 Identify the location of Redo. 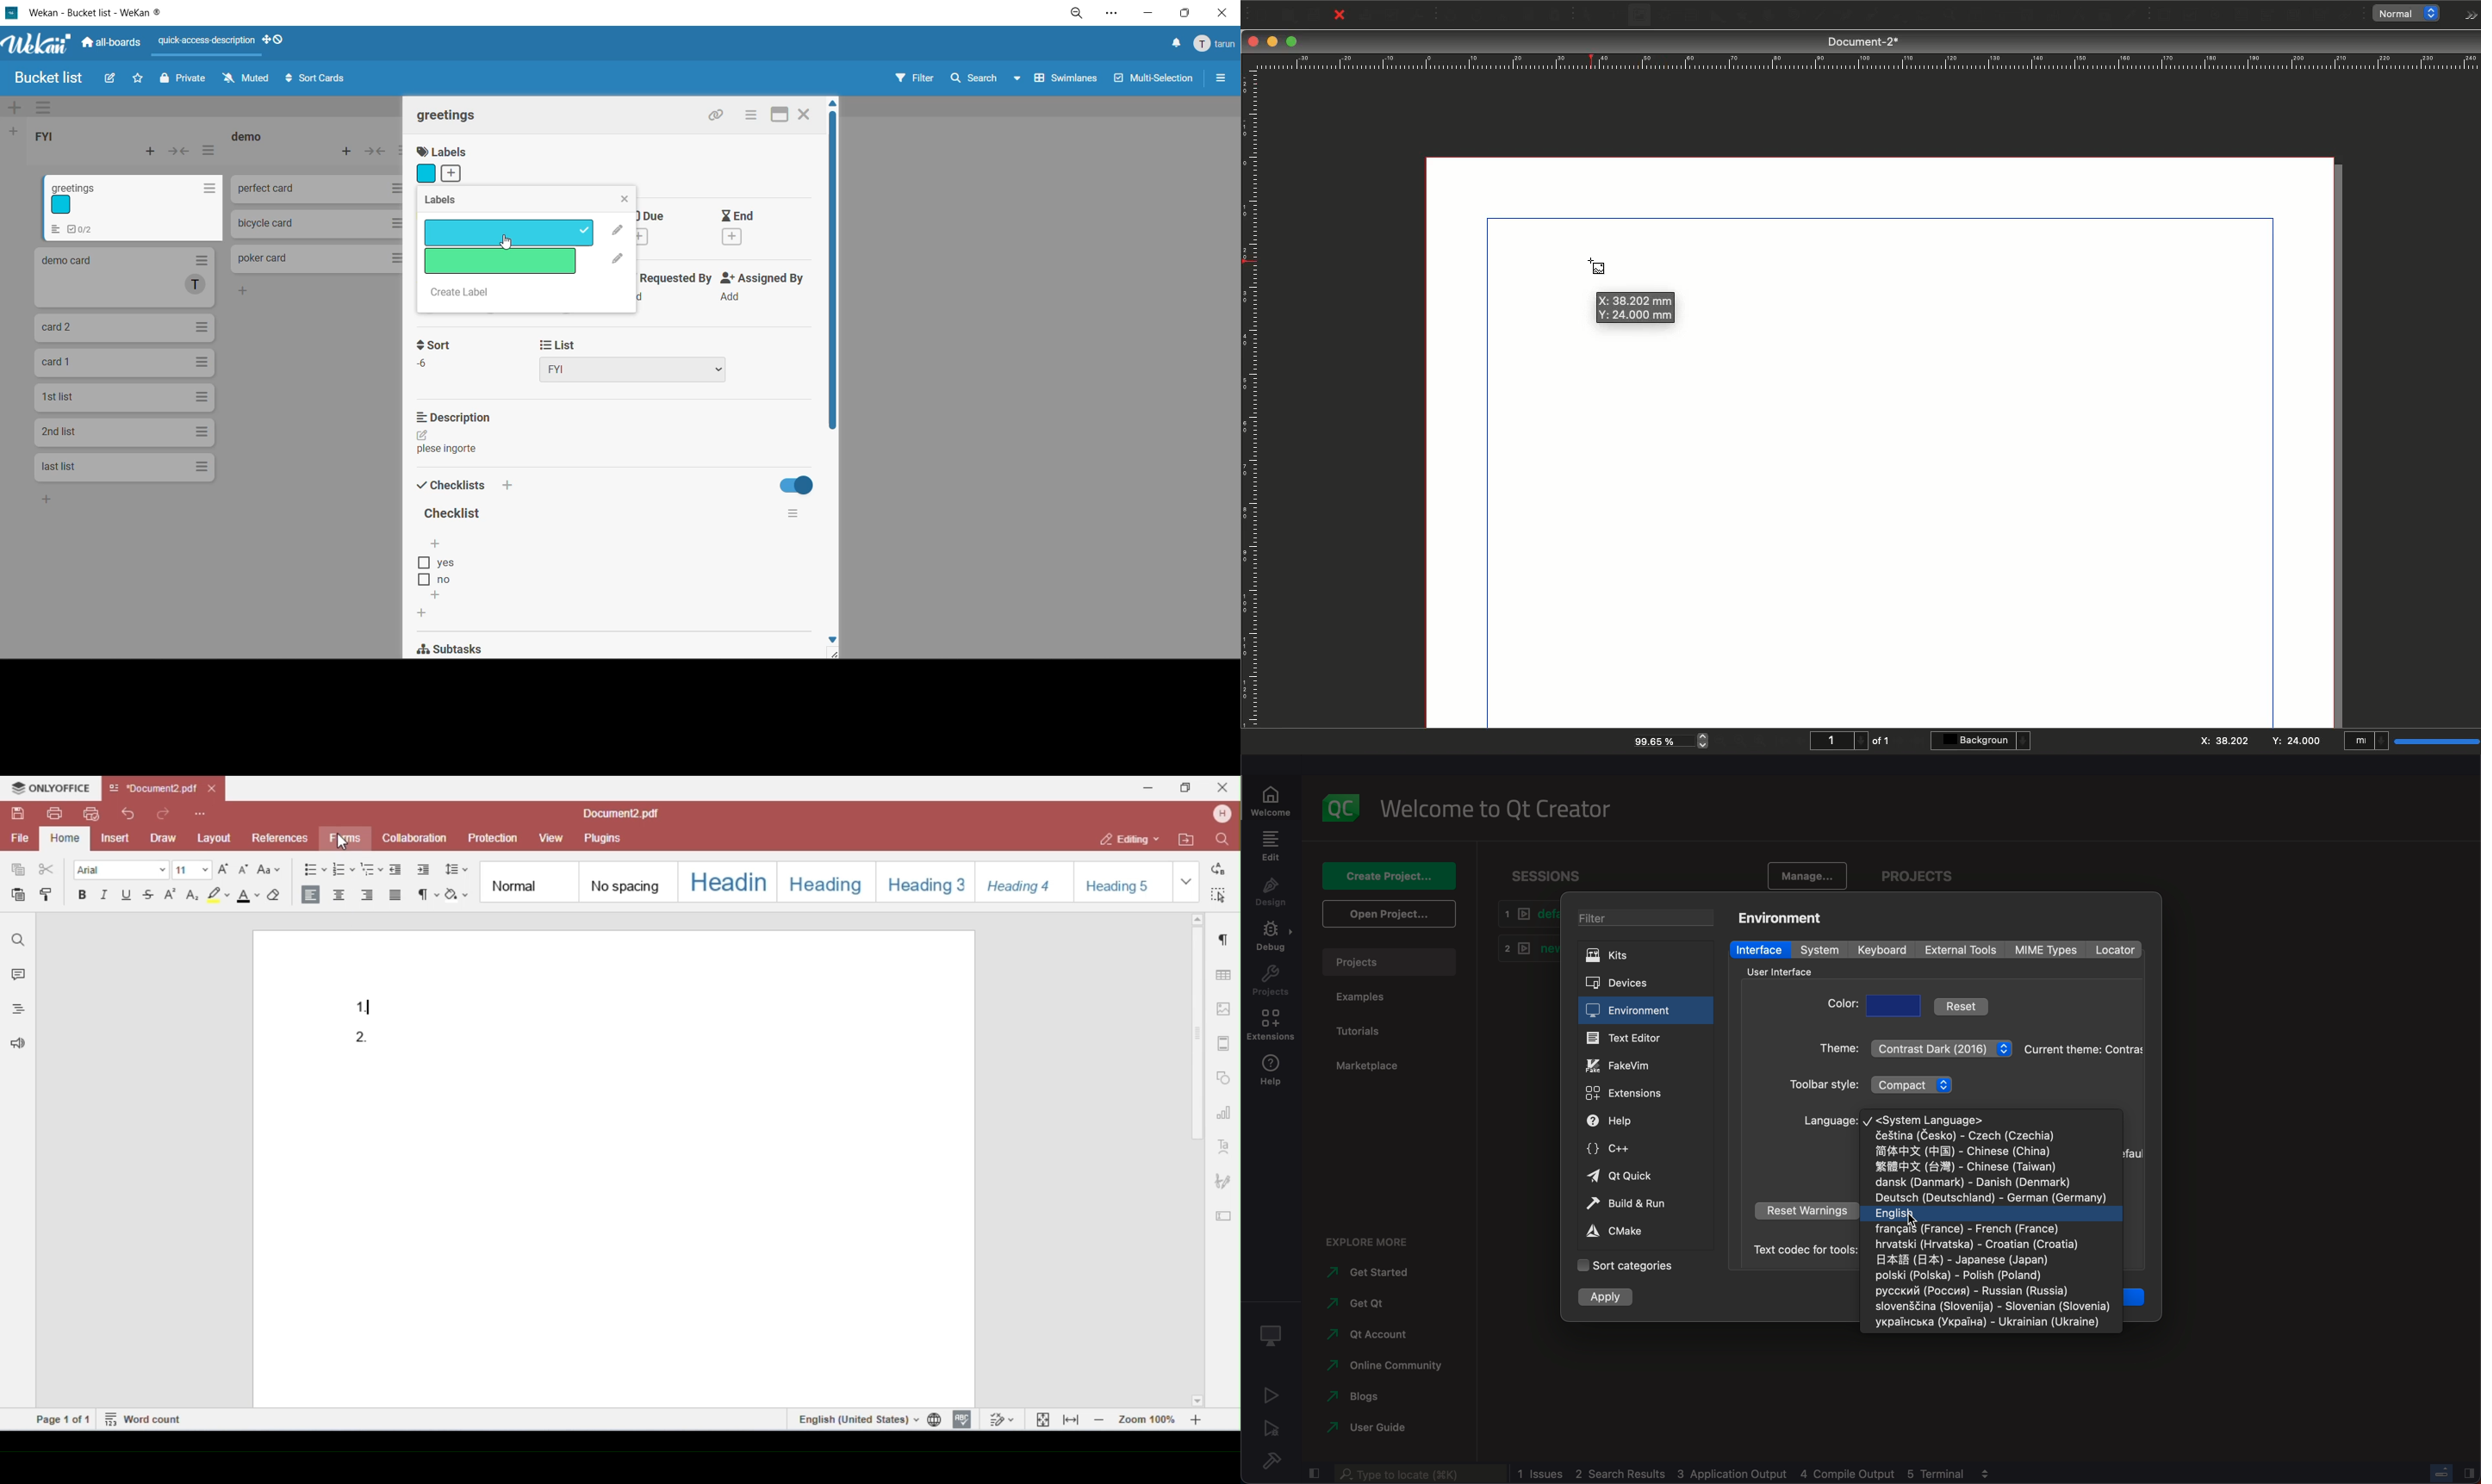
(1477, 16).